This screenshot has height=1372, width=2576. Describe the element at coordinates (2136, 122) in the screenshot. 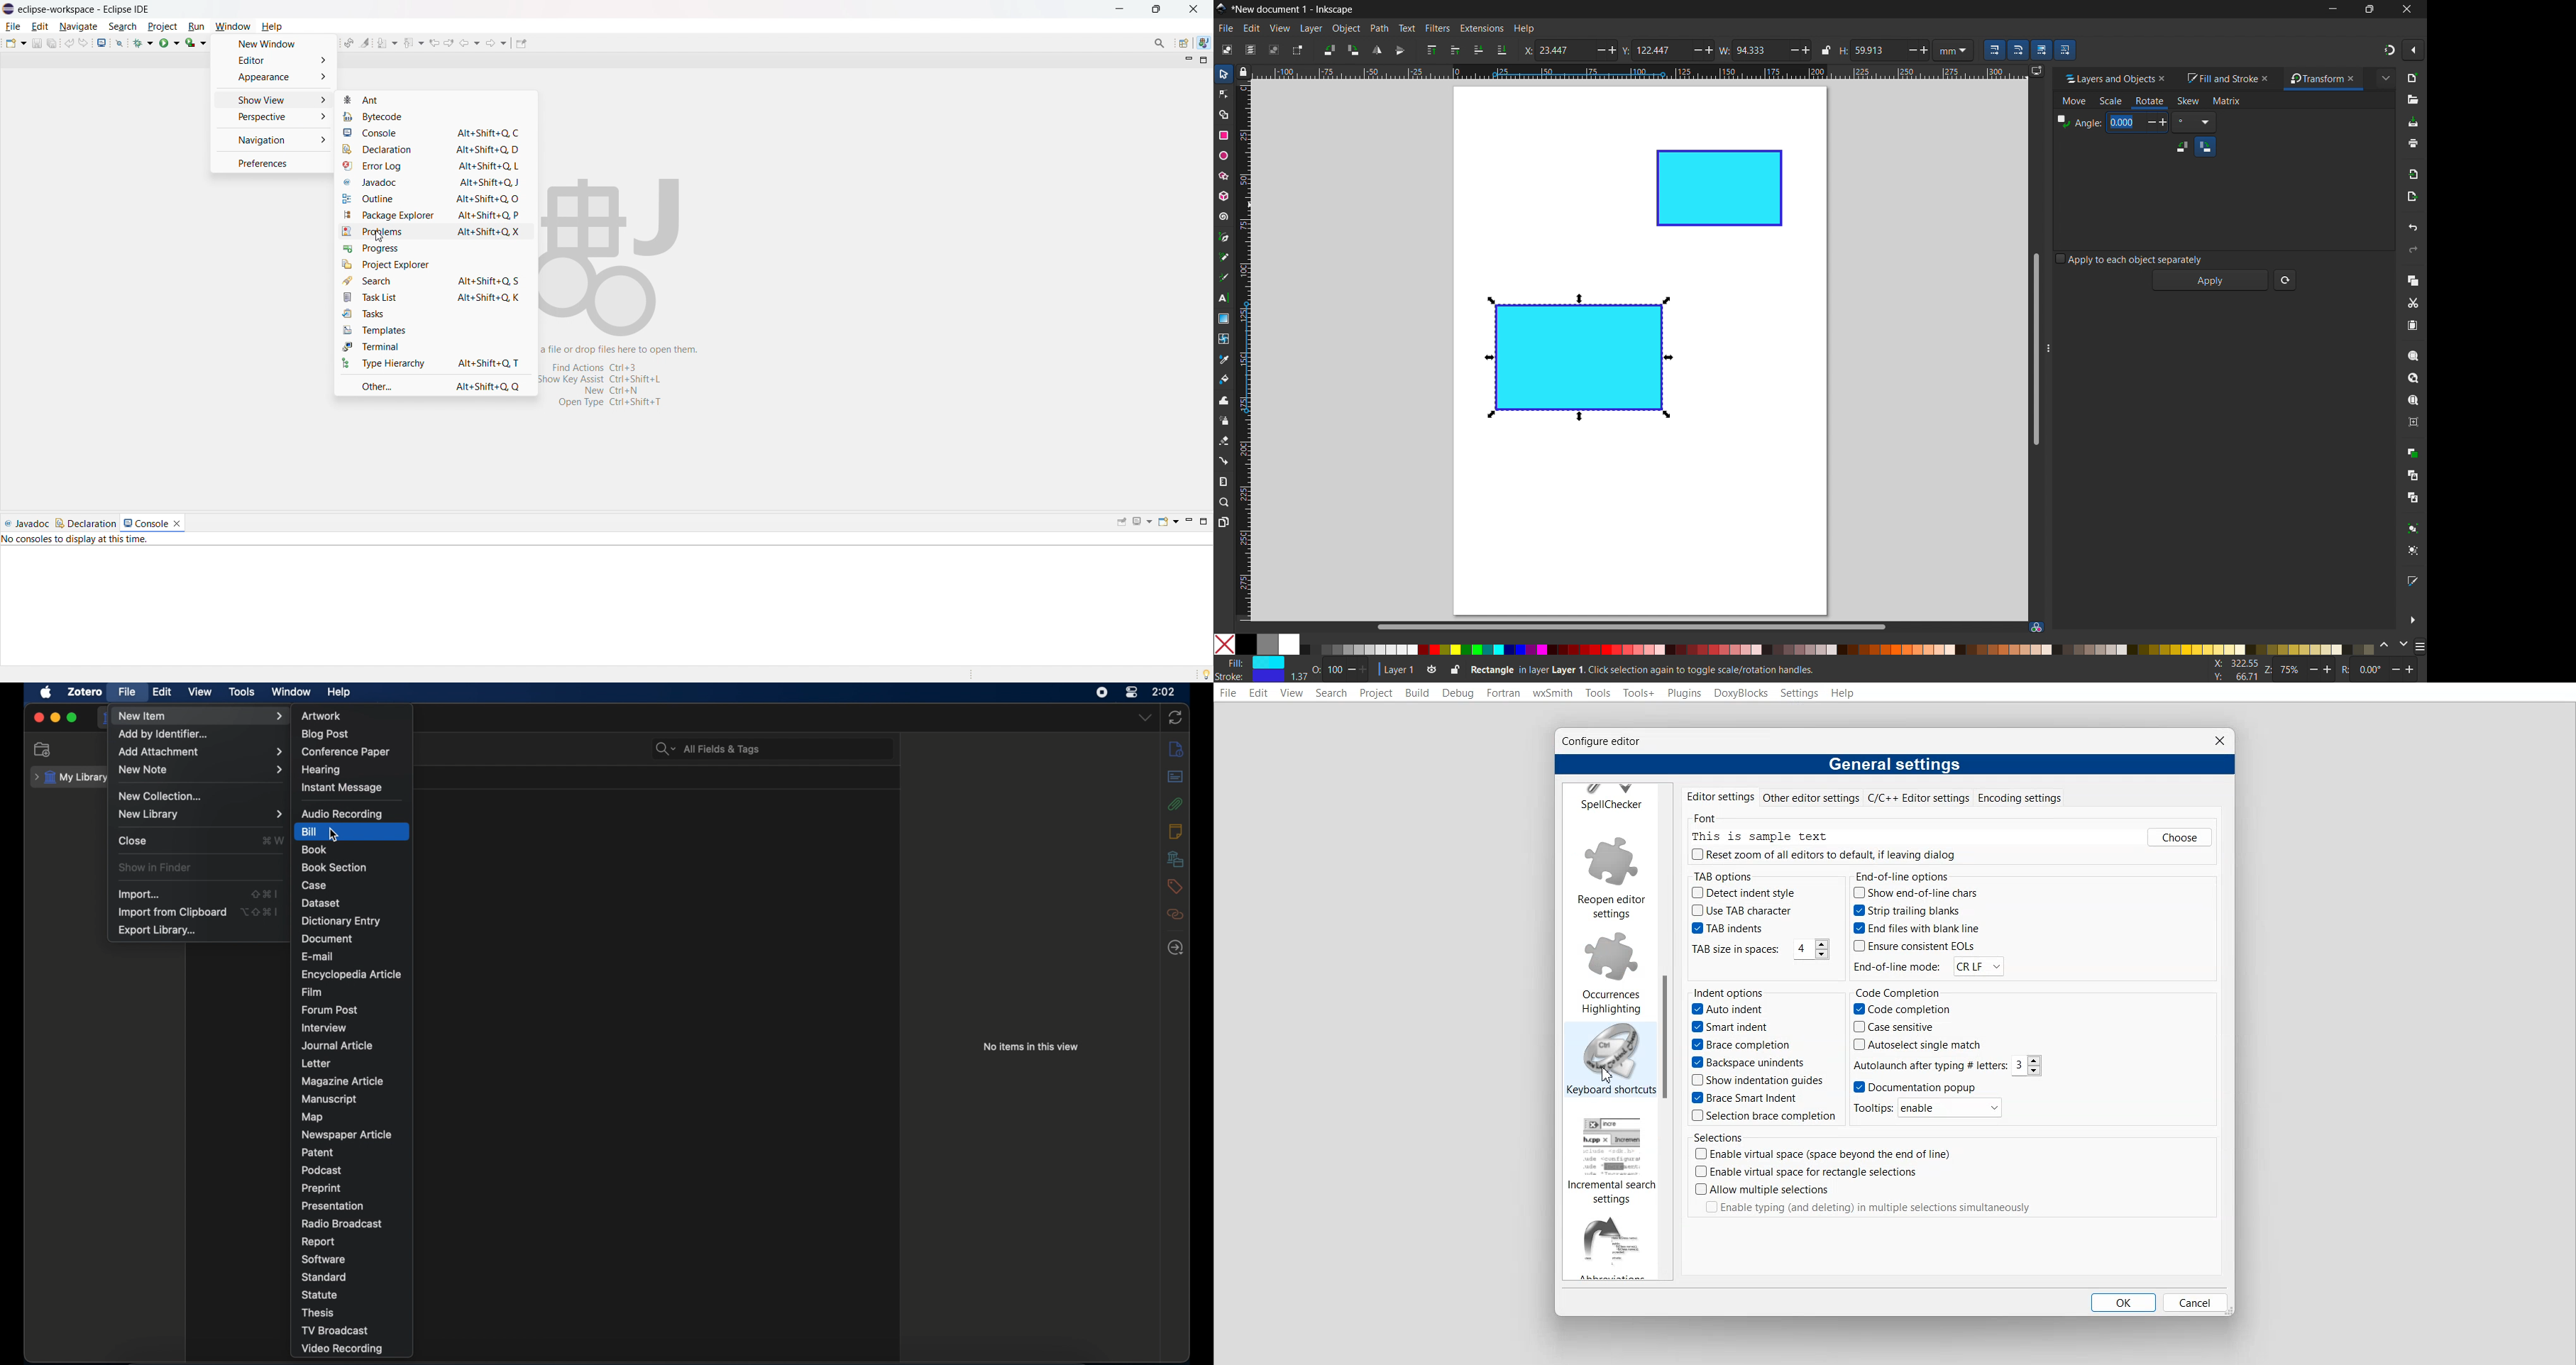

I see `0.00` at that location.